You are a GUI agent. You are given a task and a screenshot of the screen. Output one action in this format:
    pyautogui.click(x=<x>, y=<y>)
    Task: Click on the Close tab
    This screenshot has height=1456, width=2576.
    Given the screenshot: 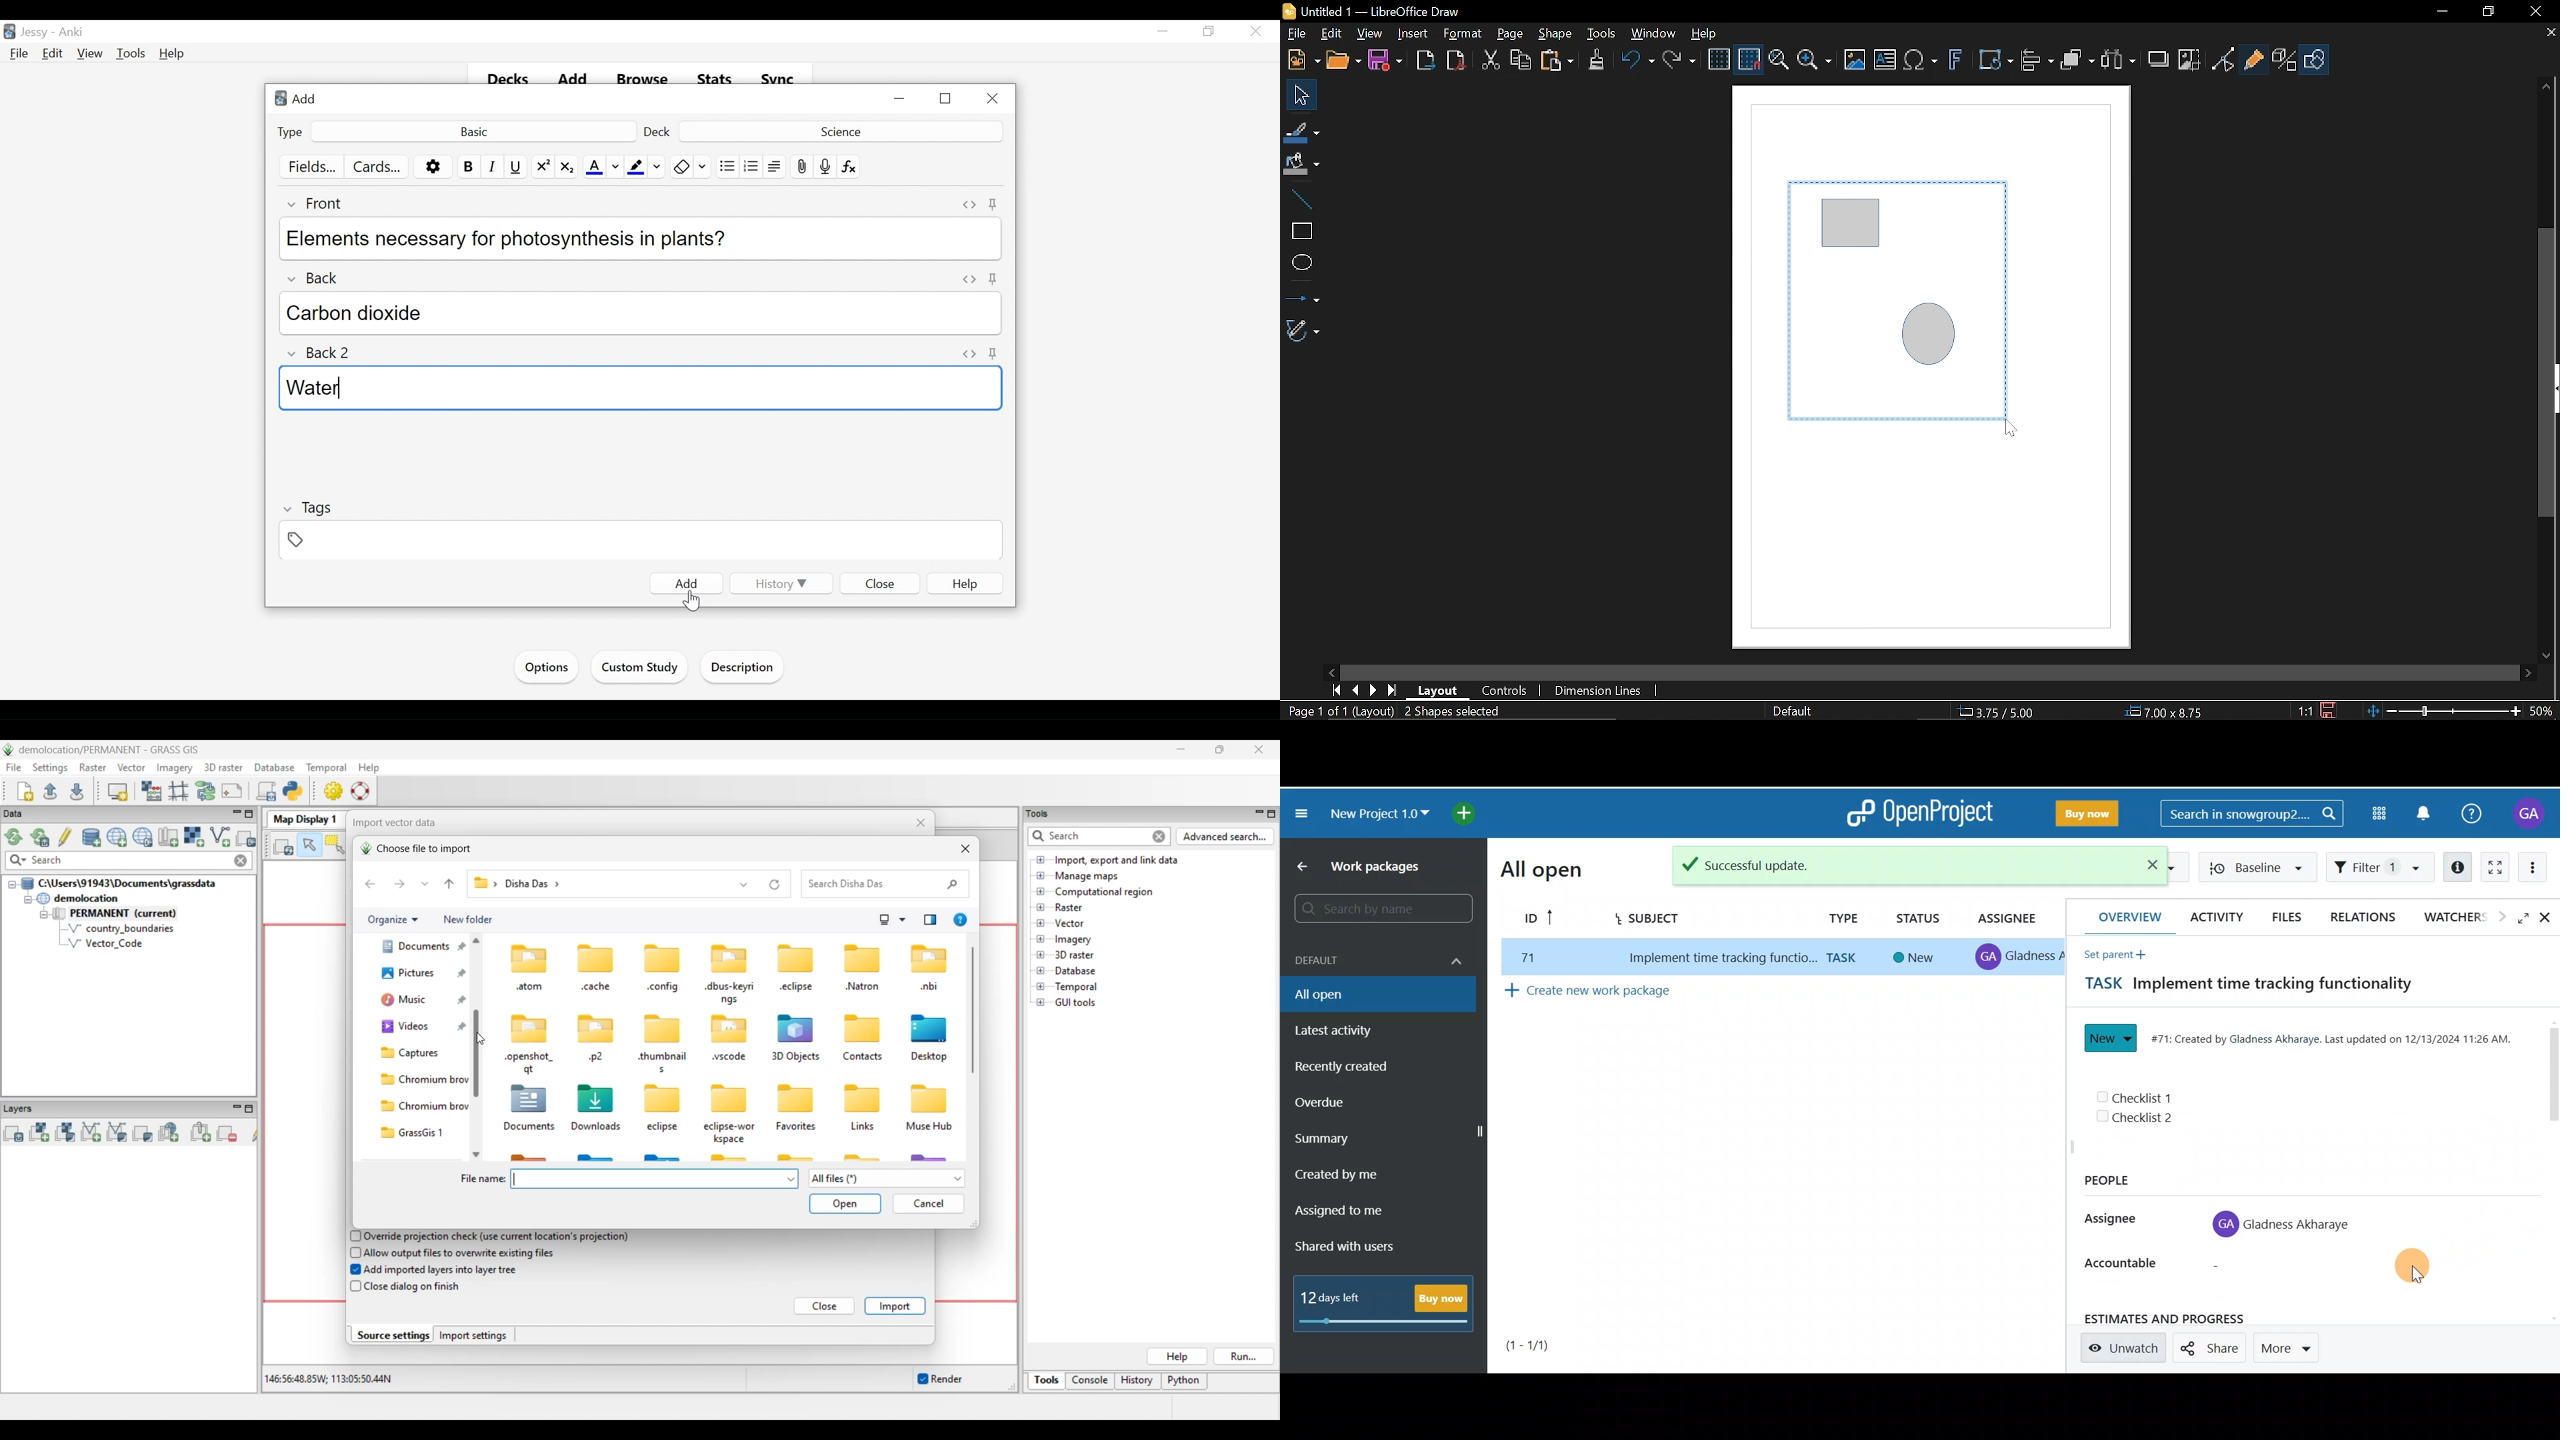 What is the action you would take?
    pyautogui.click(x=2550, y=32)
    